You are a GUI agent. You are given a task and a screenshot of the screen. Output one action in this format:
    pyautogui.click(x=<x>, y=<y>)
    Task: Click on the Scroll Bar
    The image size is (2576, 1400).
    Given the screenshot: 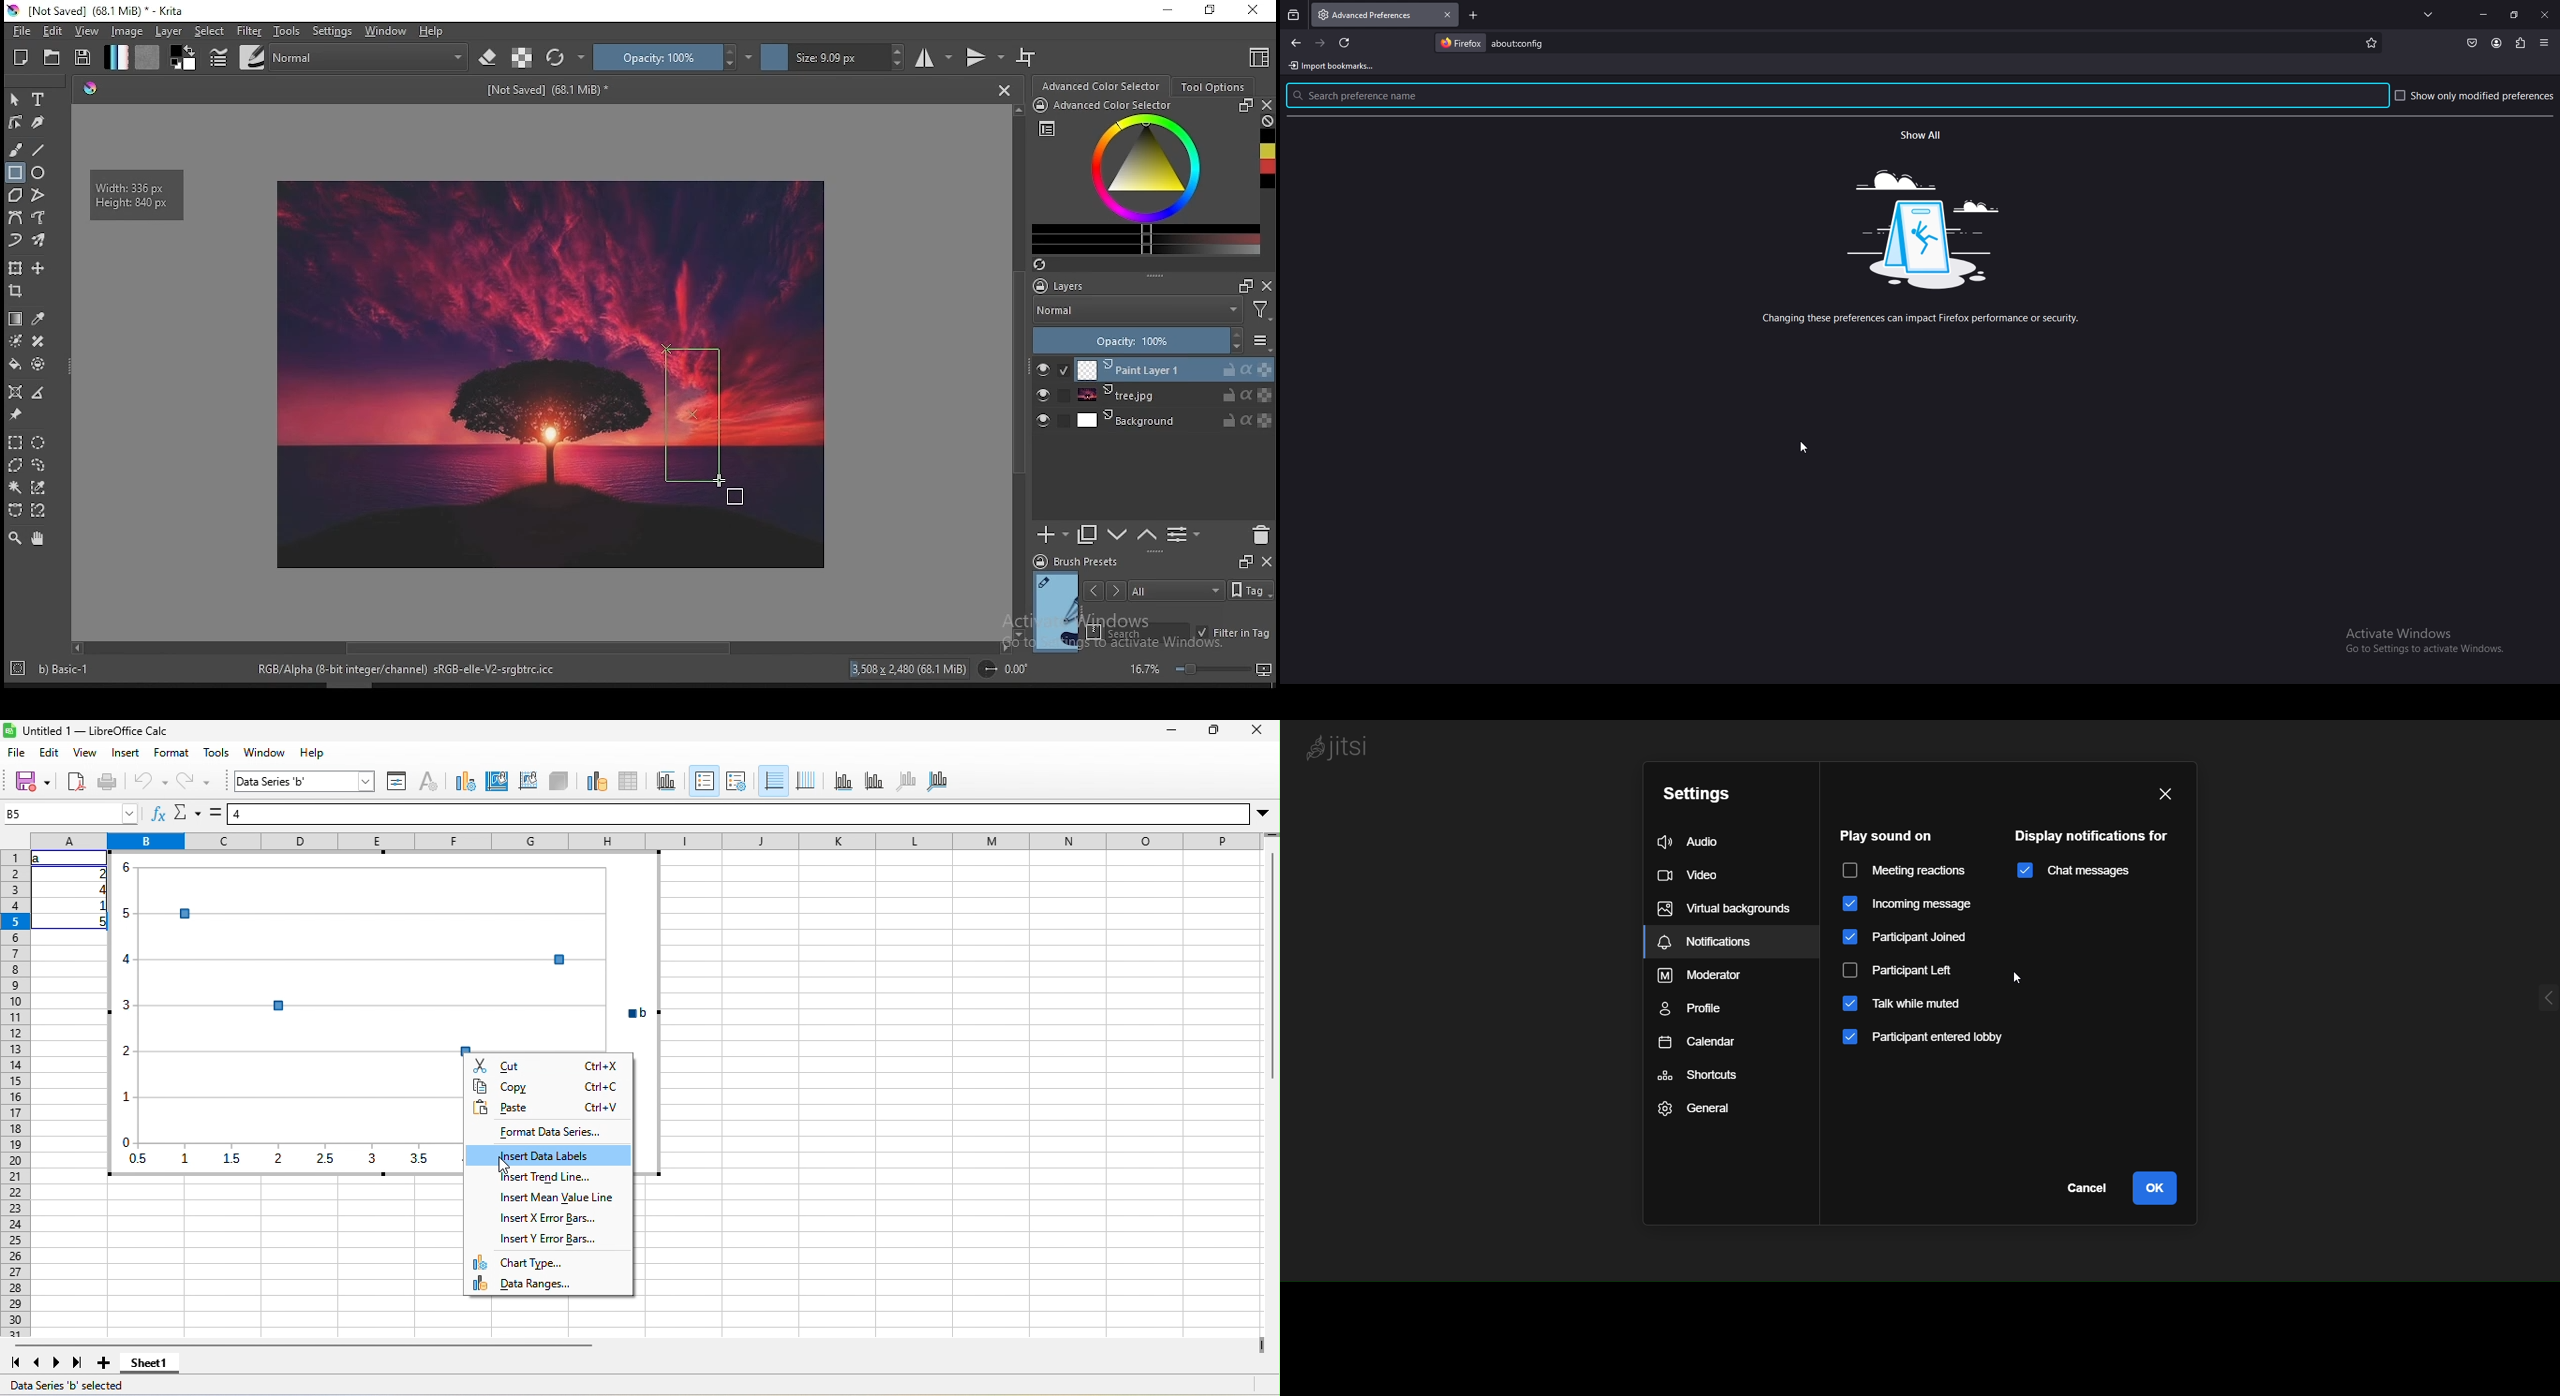 What is the action you would take?
    pyautogui.click(x=539, y=649)
    